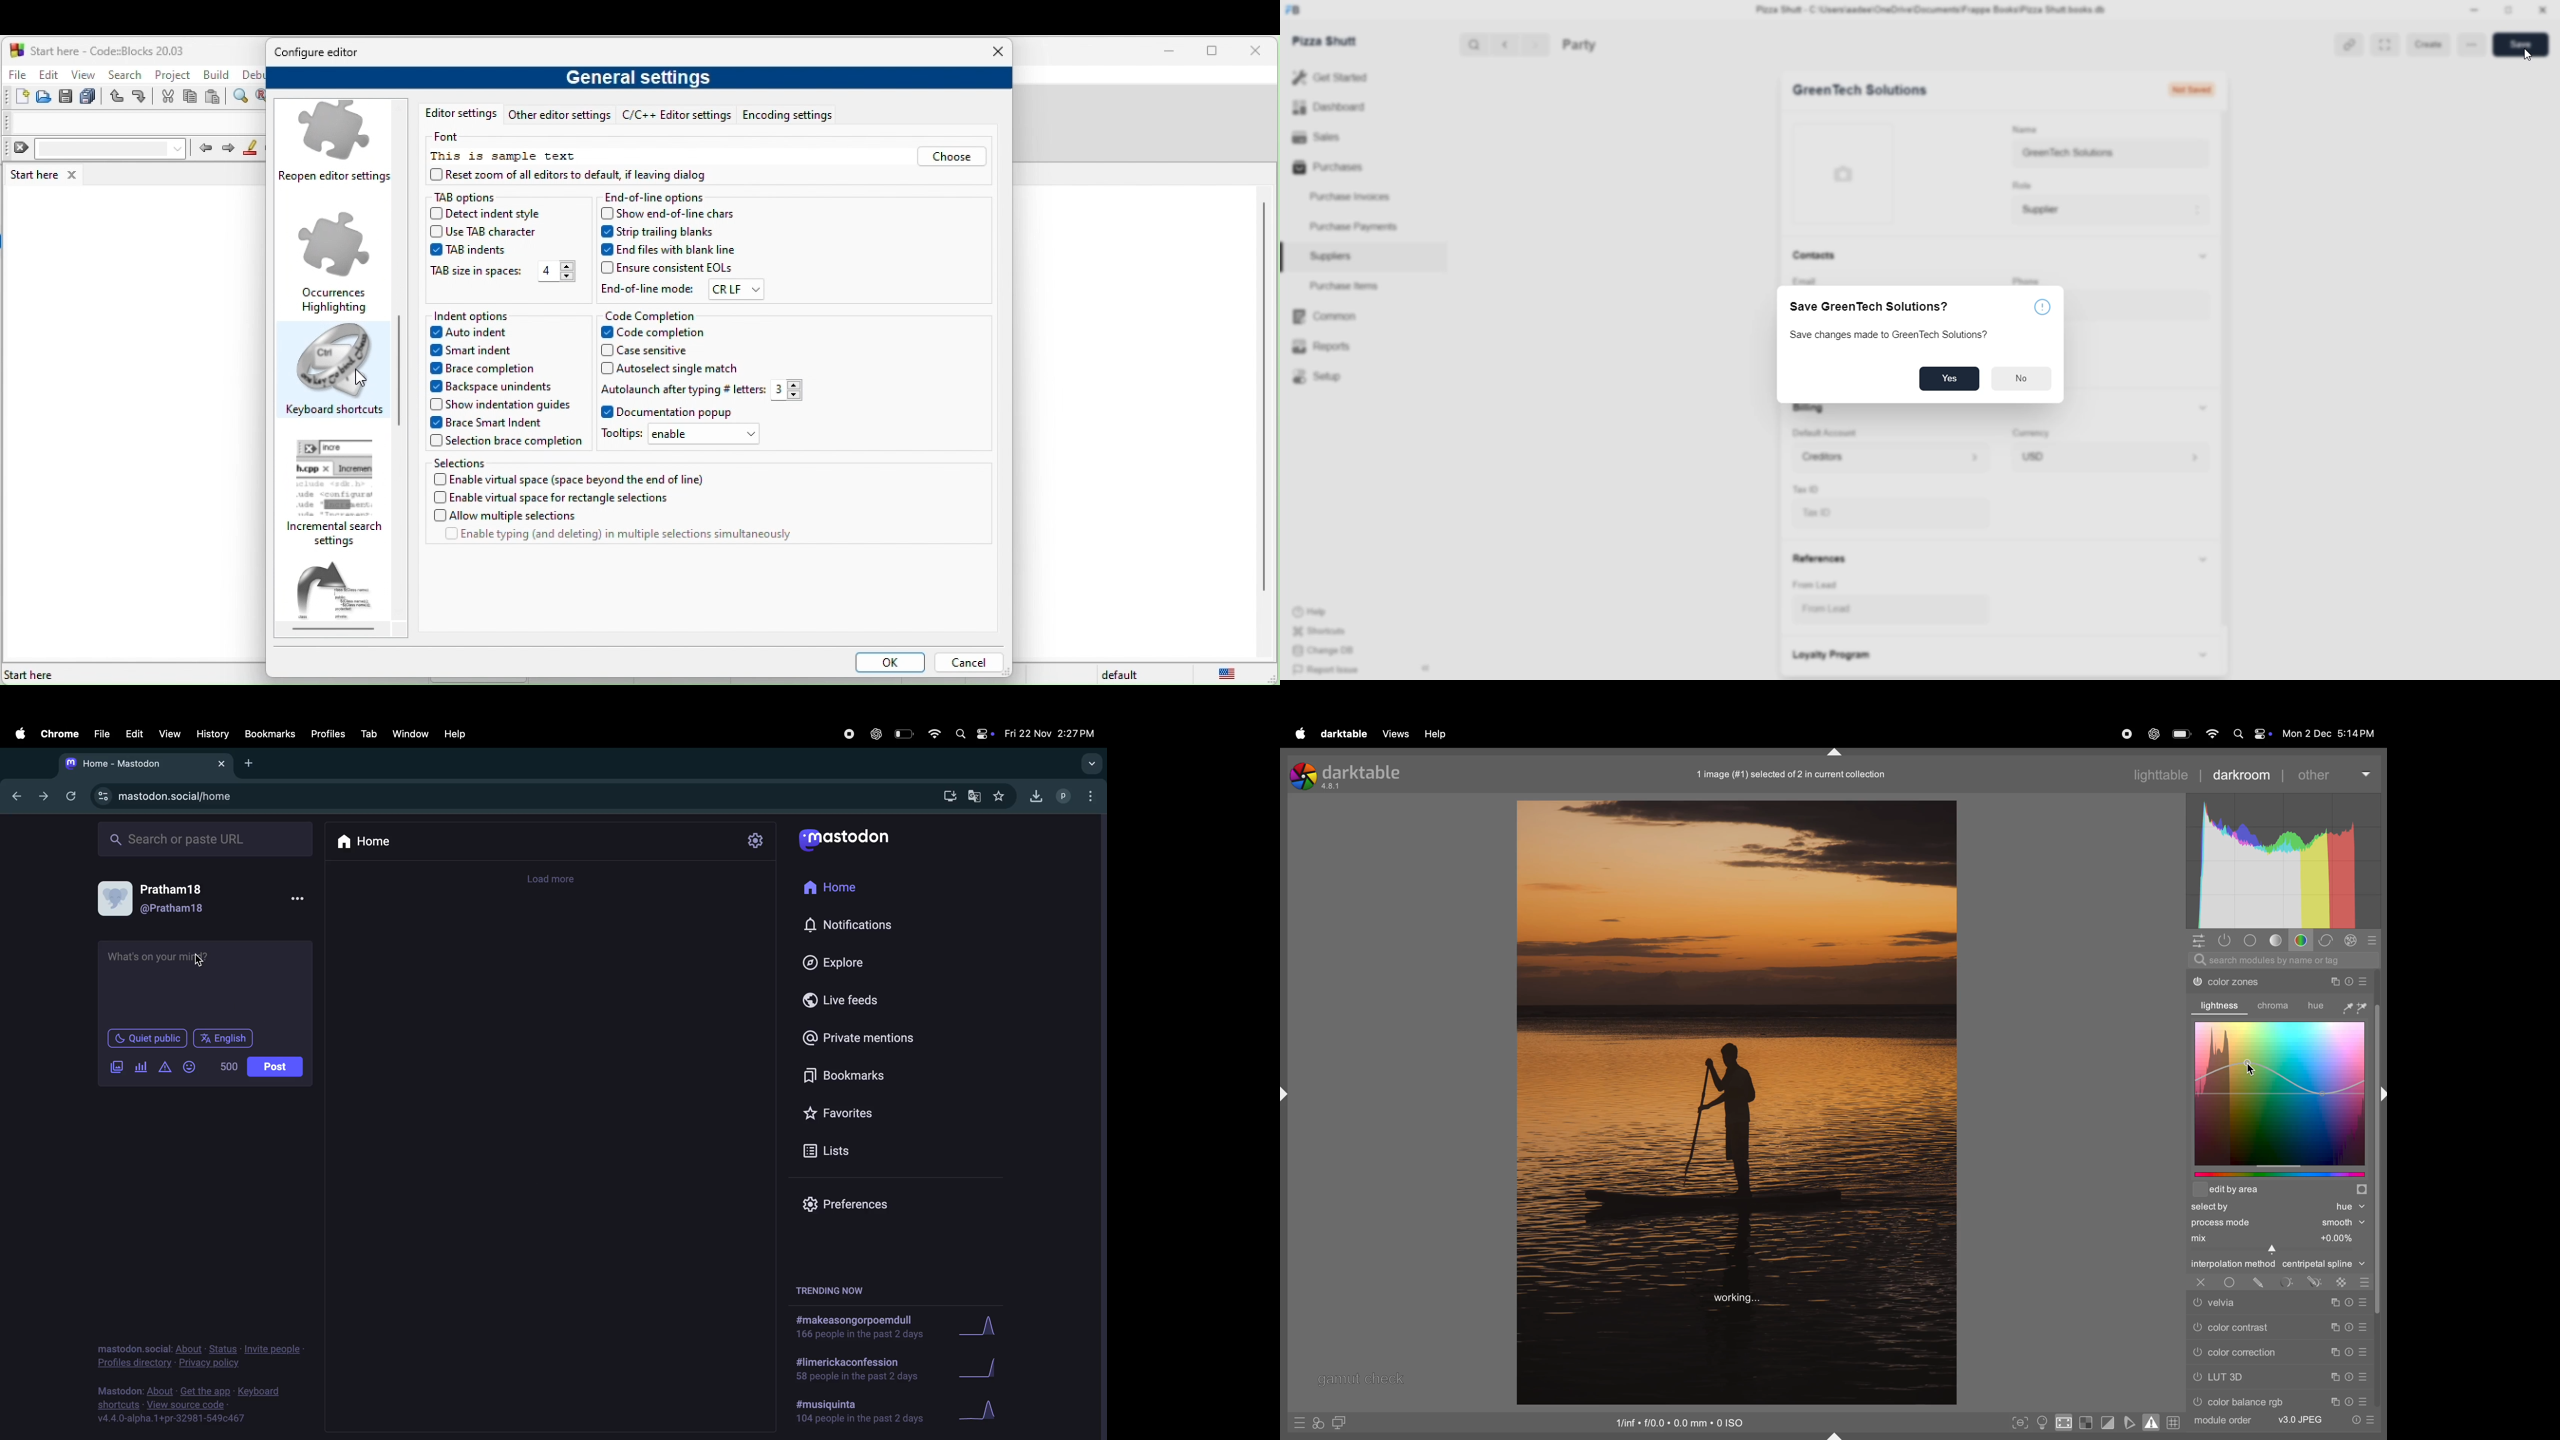 This screenshot has height=1456, width=2576. Describe the element at coordinates (1300, 1423) in the screenshot. I see `quick presets` at that location.